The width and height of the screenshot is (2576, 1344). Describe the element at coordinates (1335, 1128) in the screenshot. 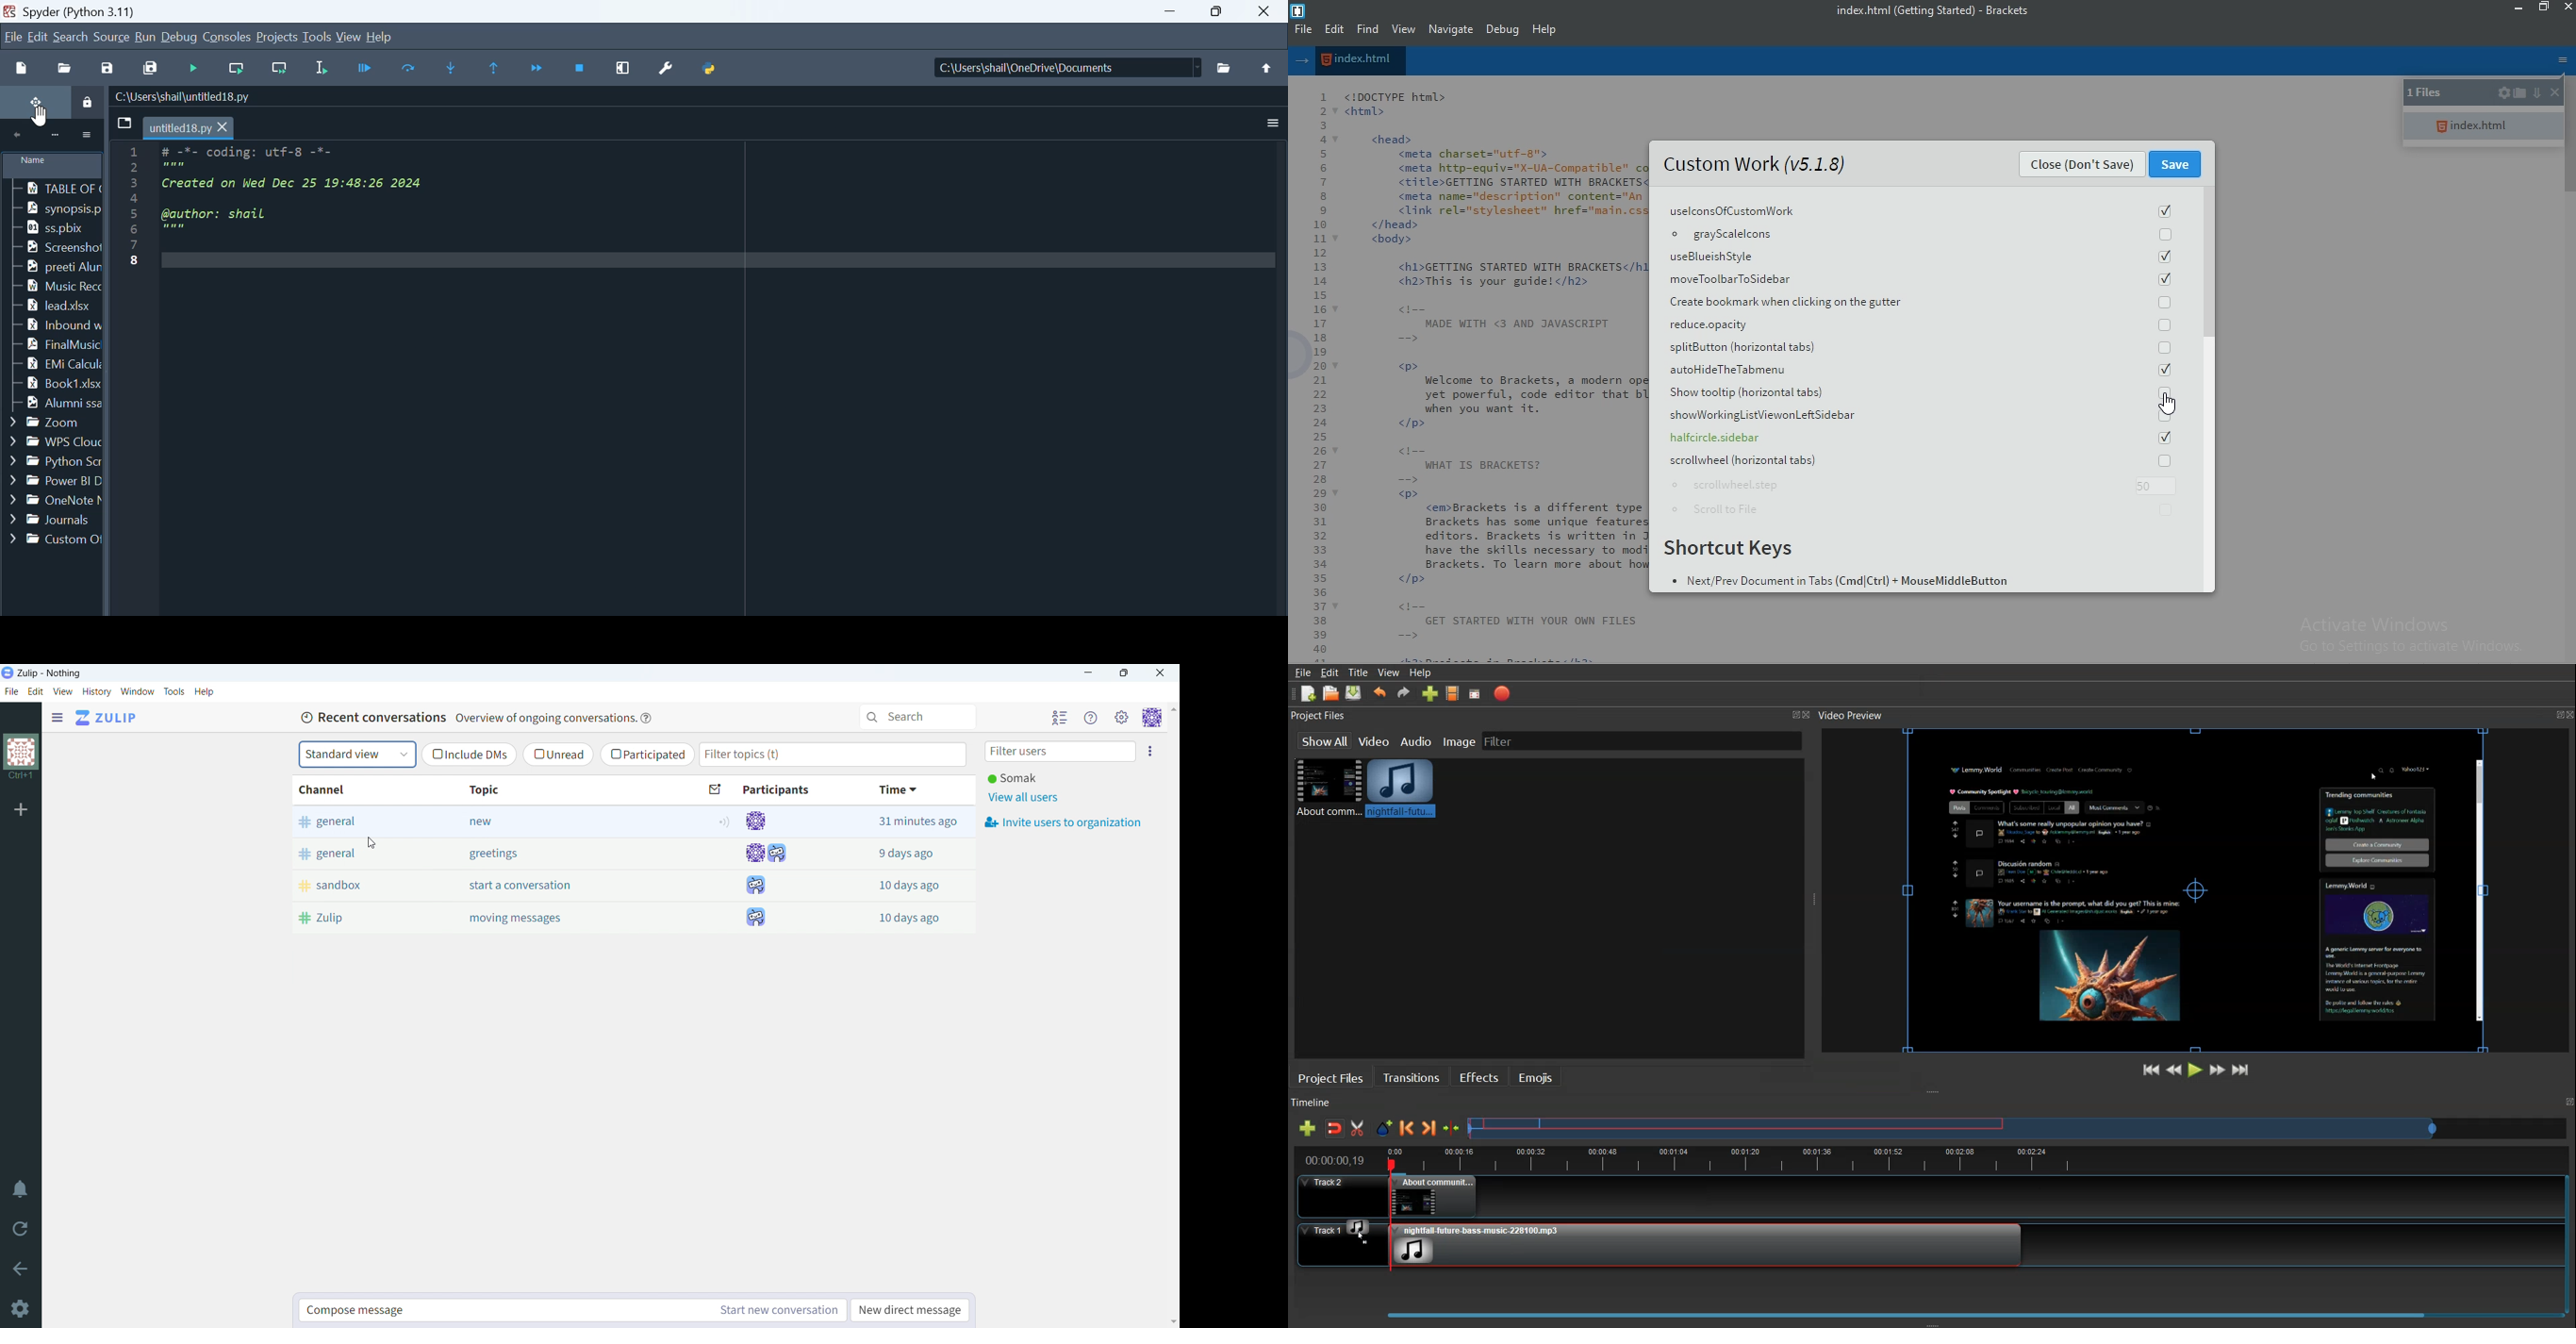

I see `Disable snaping` at that location.